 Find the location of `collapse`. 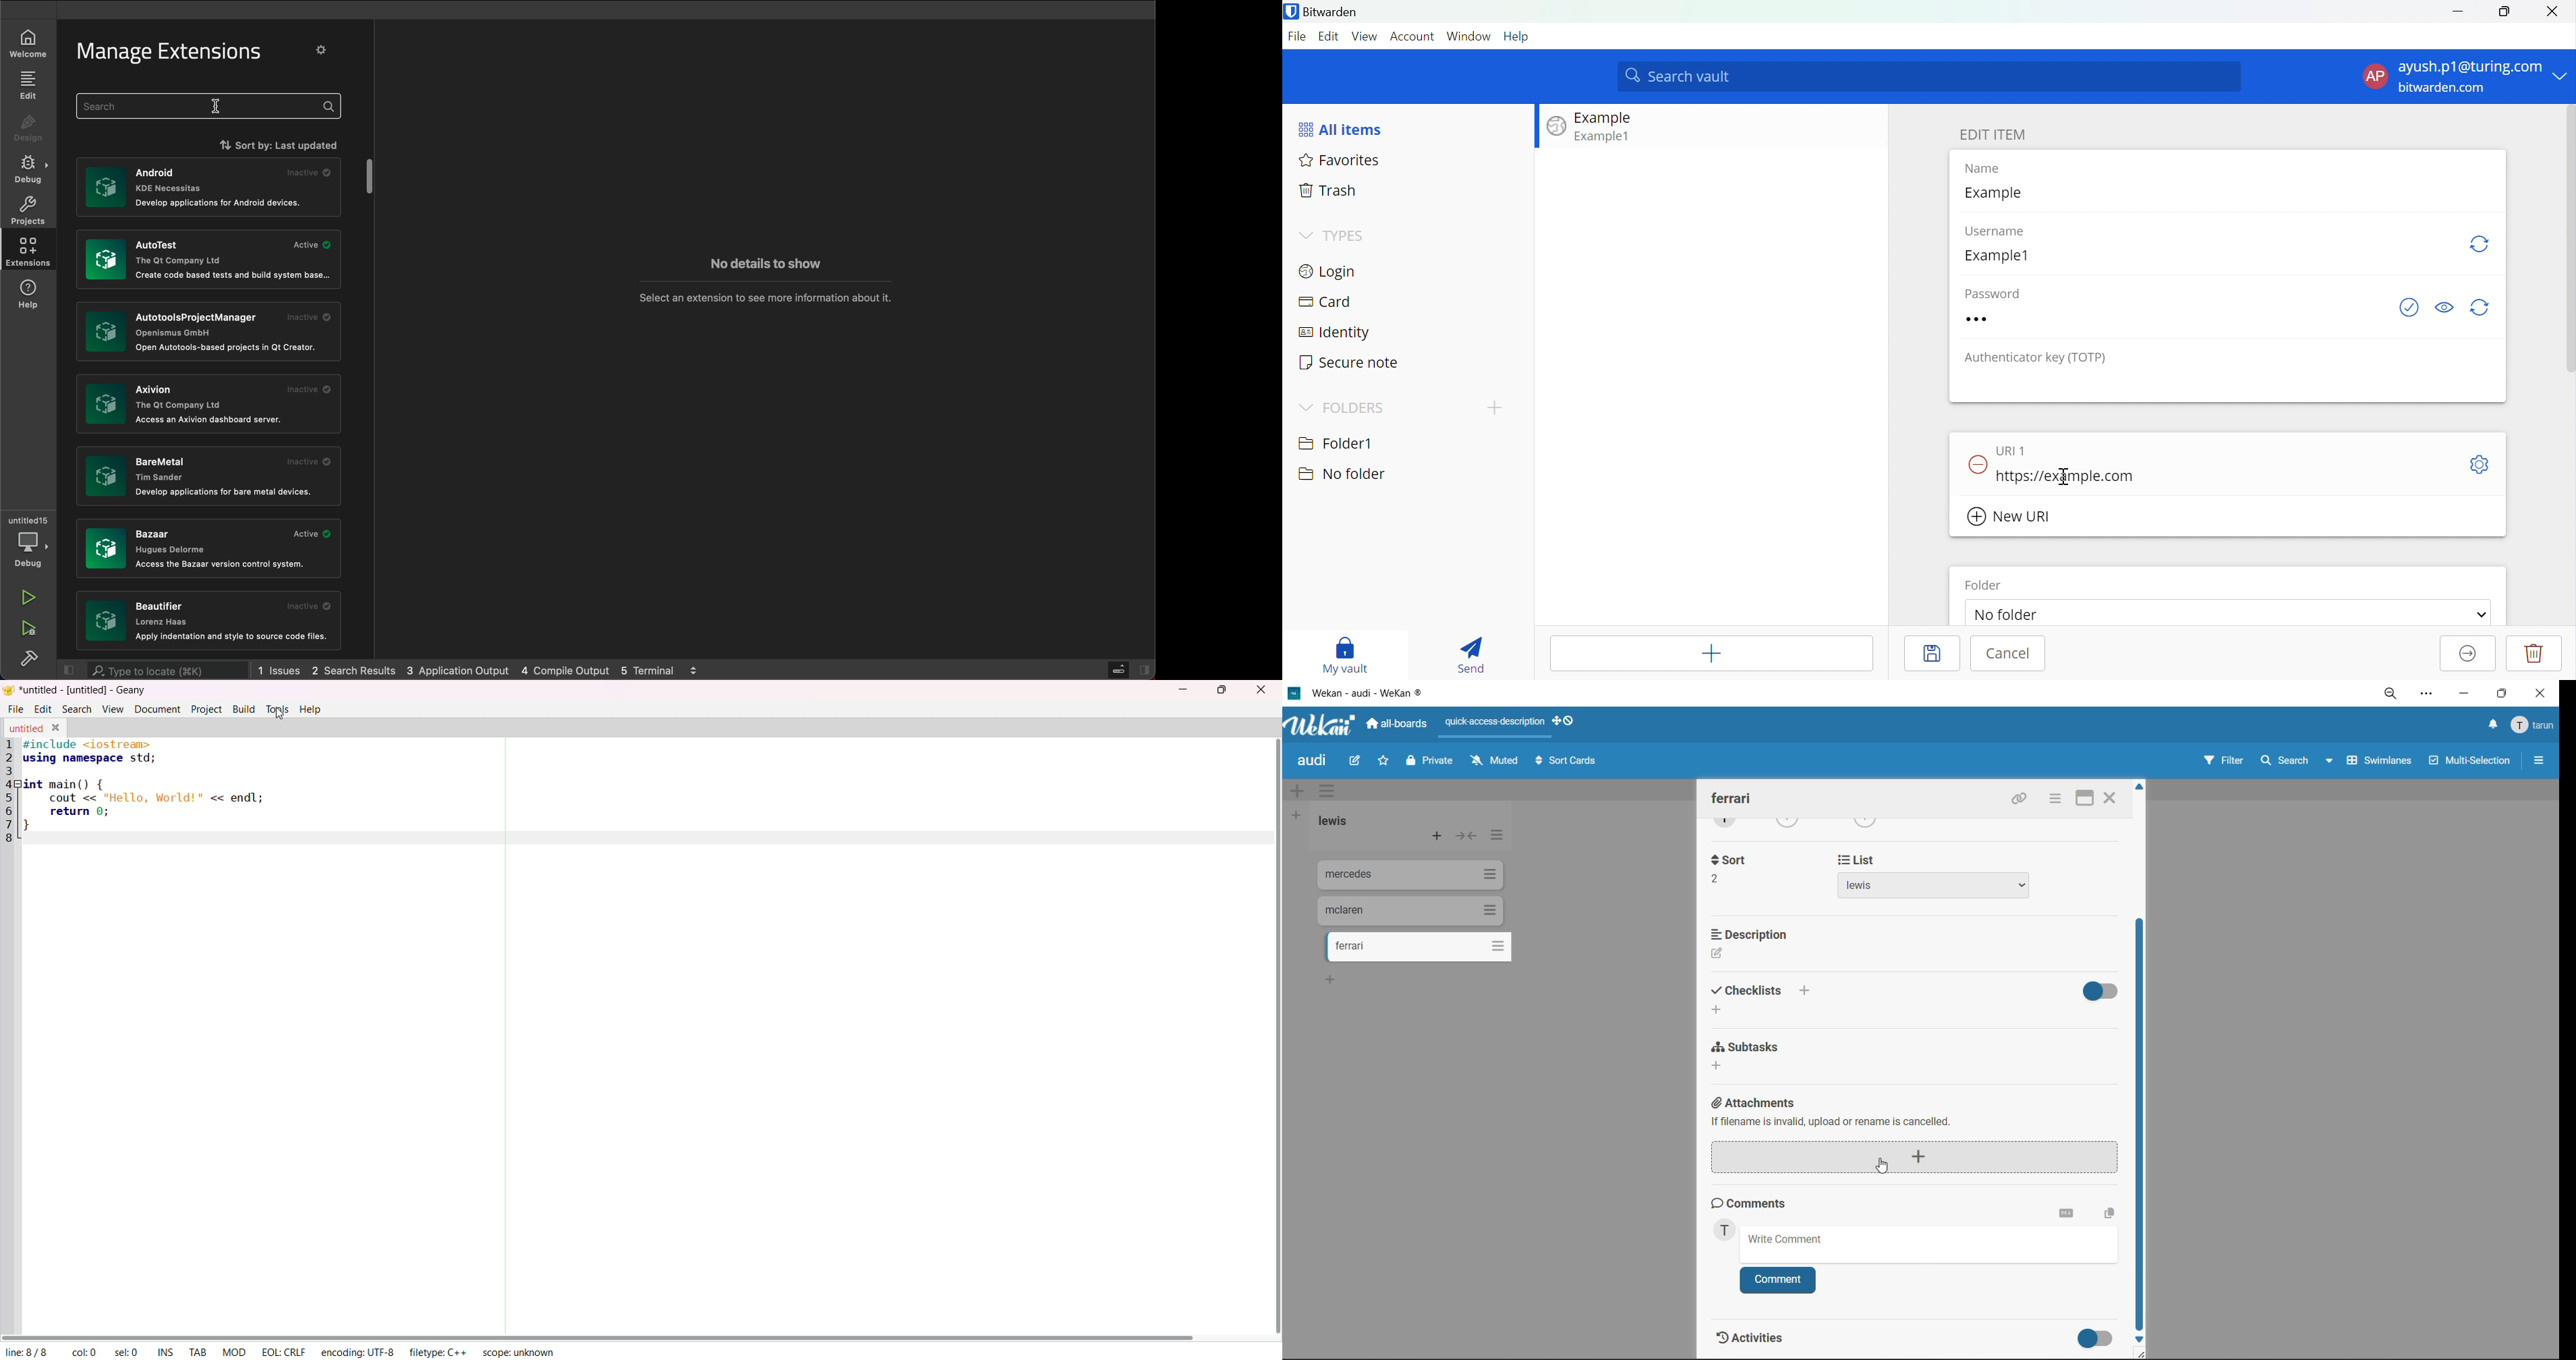

collapse is located at coordinates (1465, 838).